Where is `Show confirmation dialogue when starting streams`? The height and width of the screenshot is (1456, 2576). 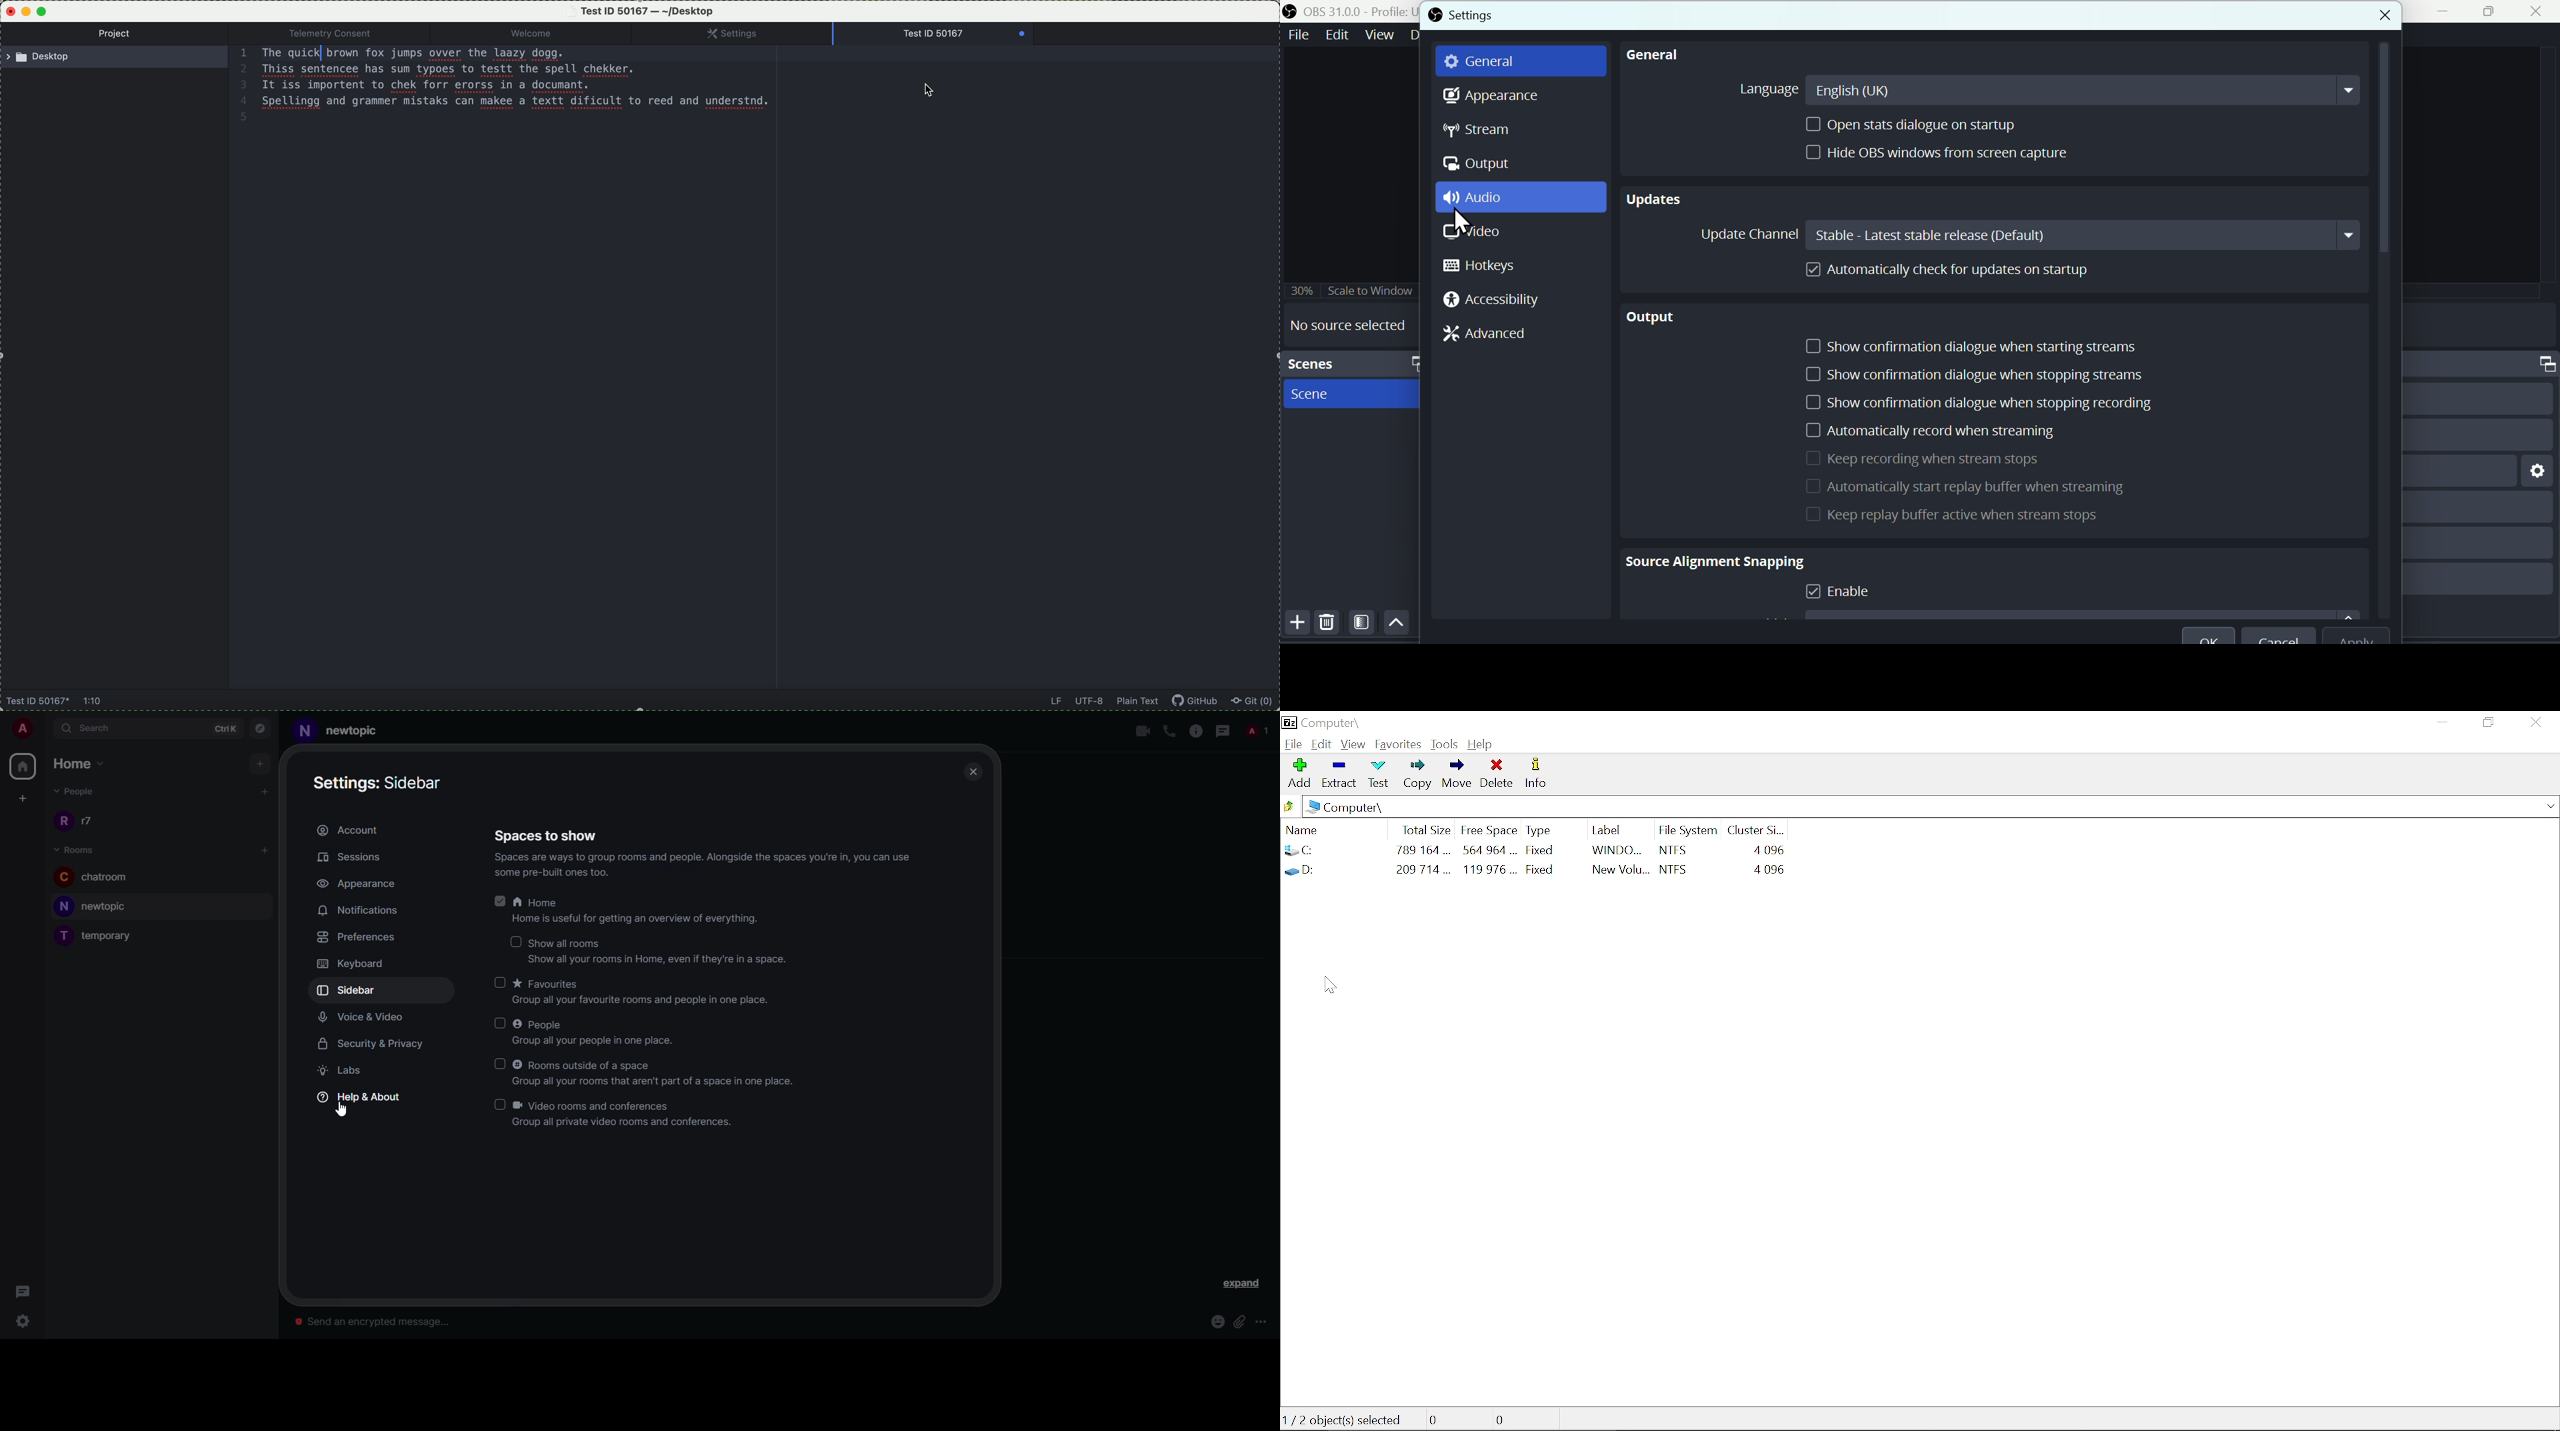 Show confirmation dialogue when starting streams is located at coordinates (1987, 340).